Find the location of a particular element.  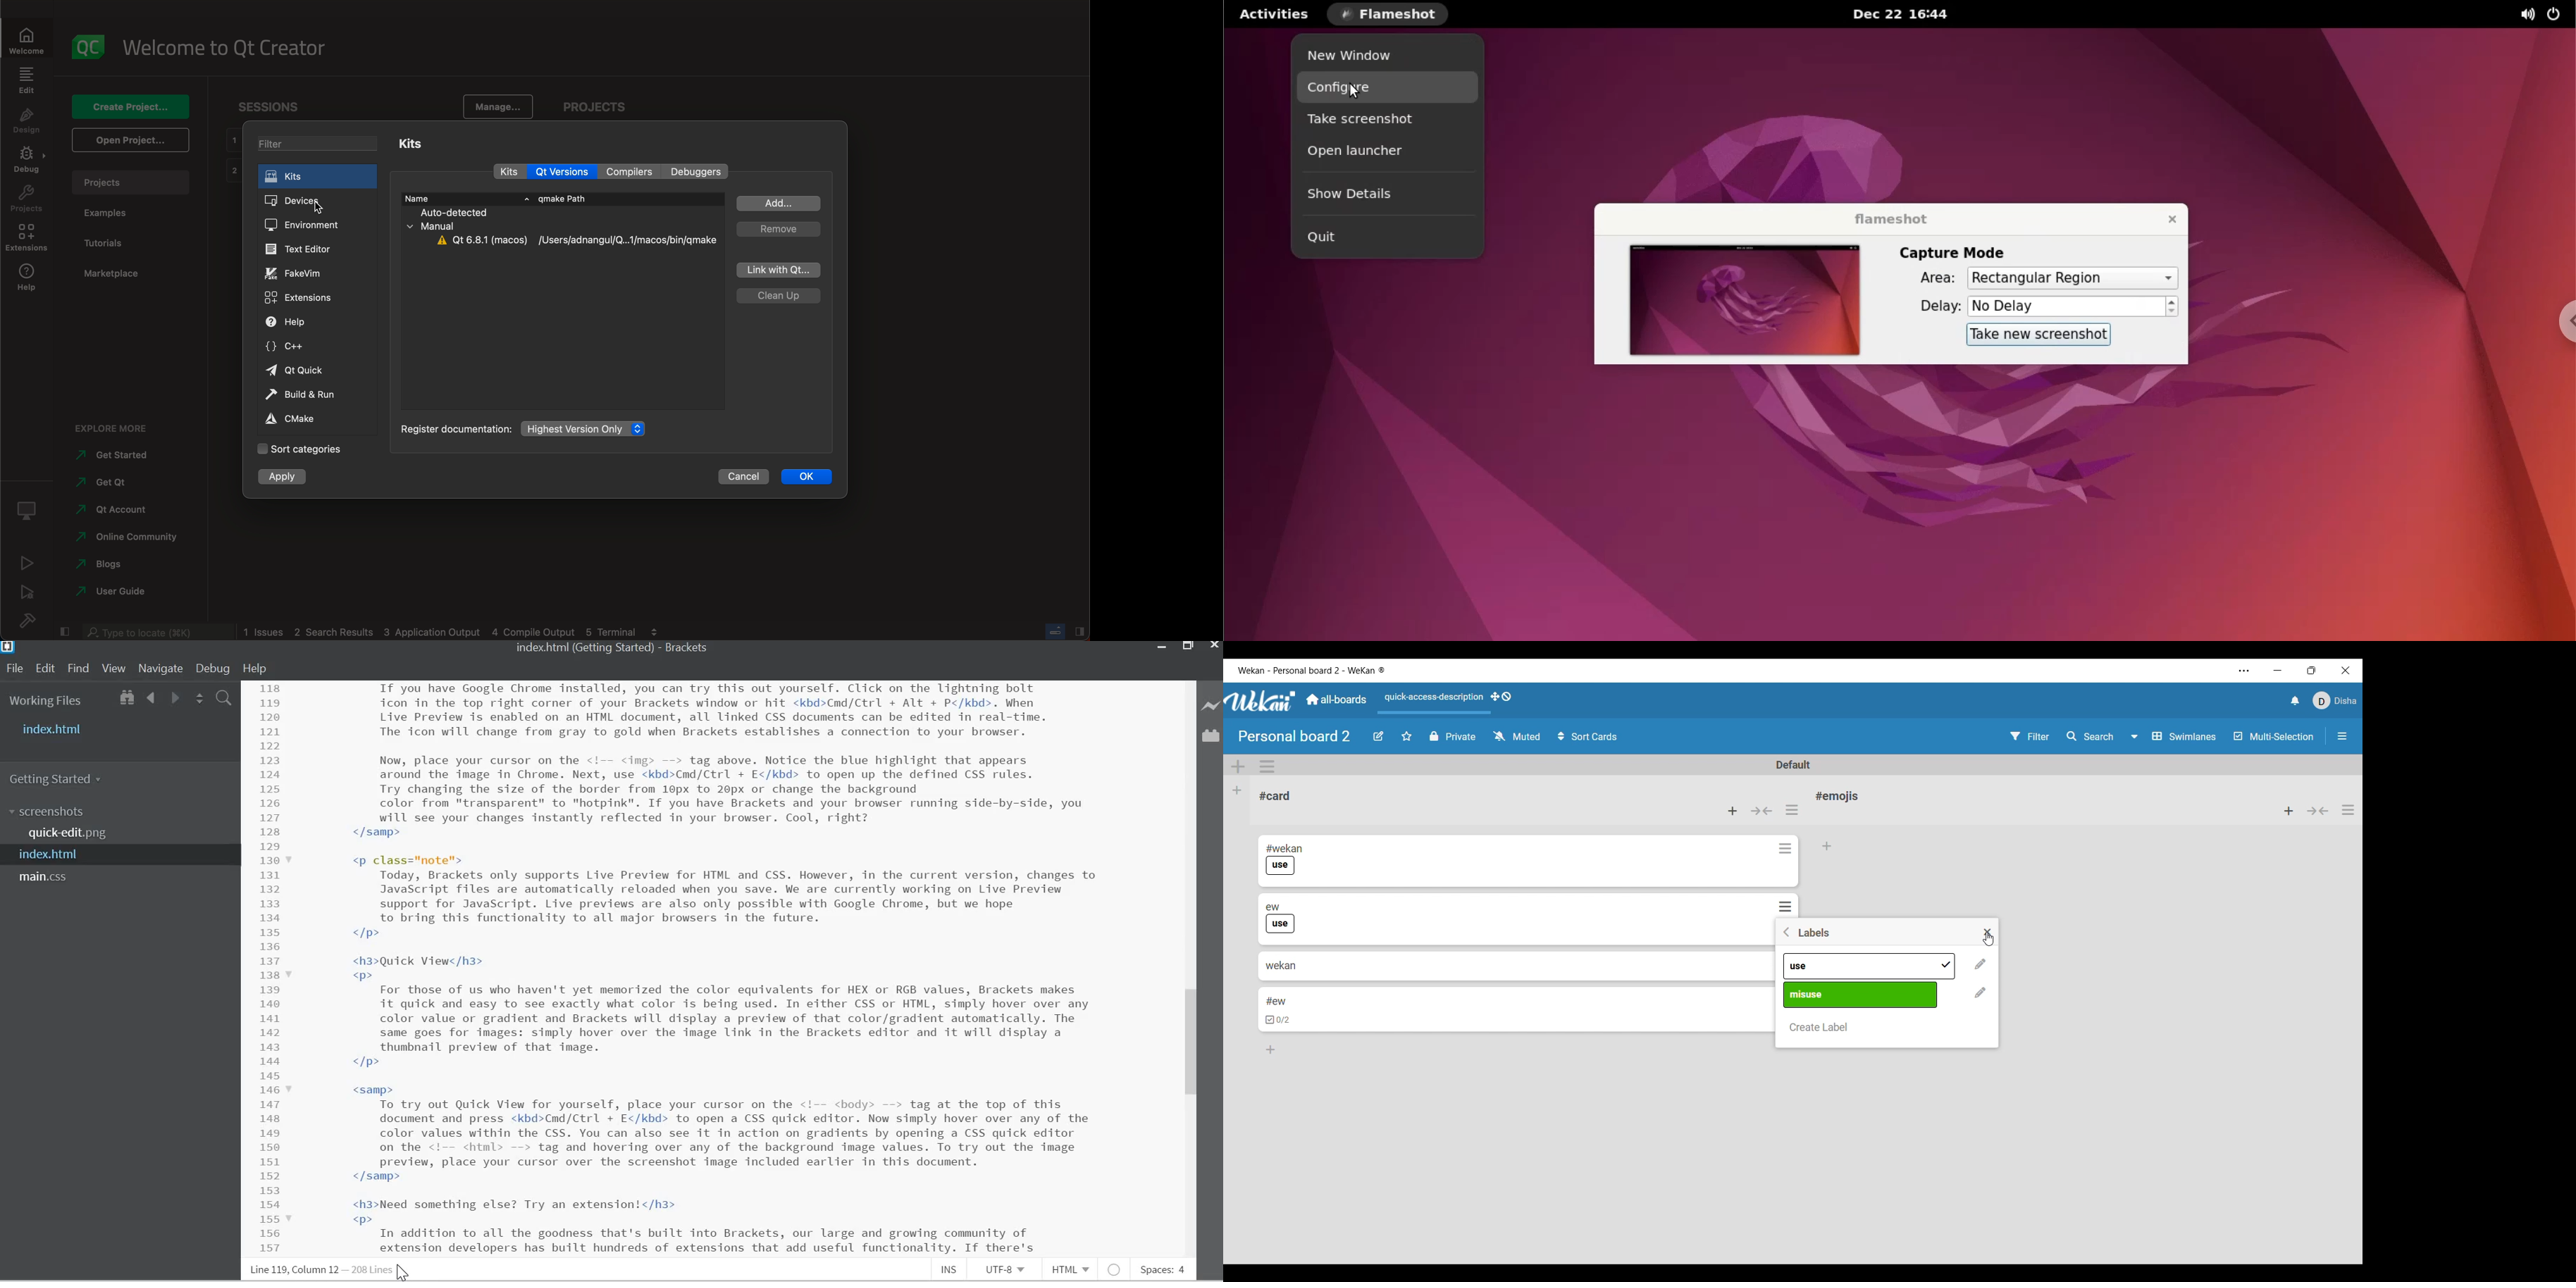

Line, column Preference is located at coordinates (293, 1270).